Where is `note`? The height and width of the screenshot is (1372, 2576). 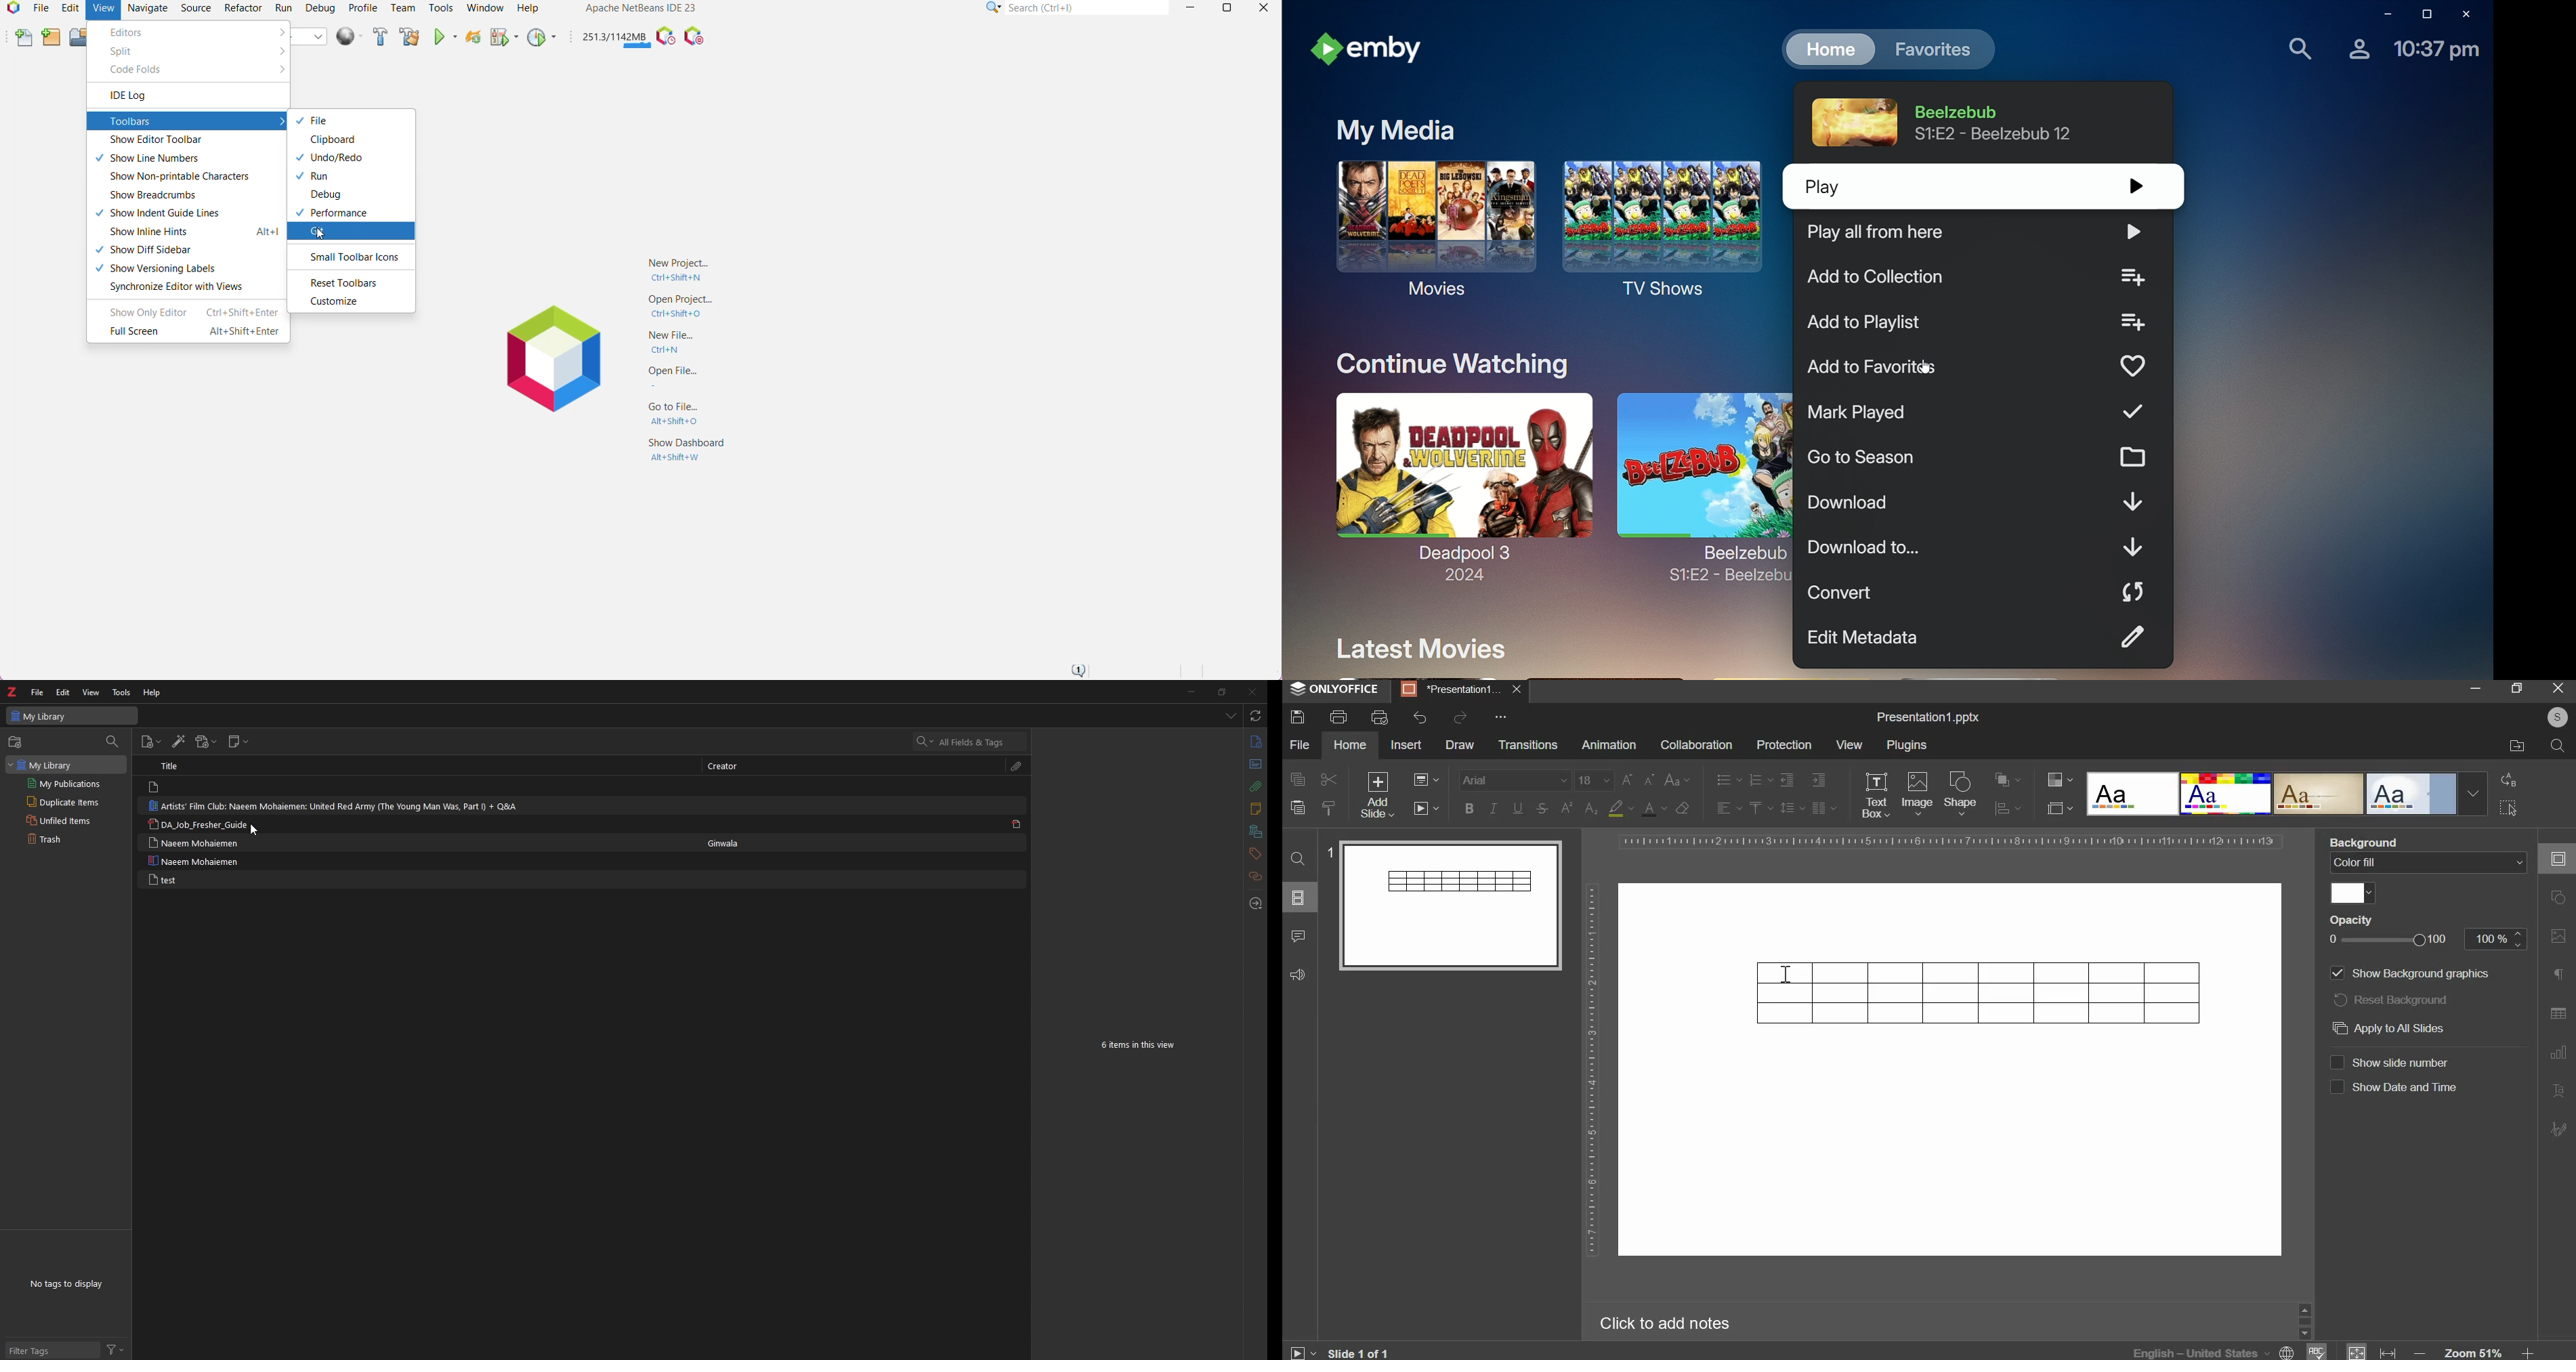
note is located at coordinates (333, 806).